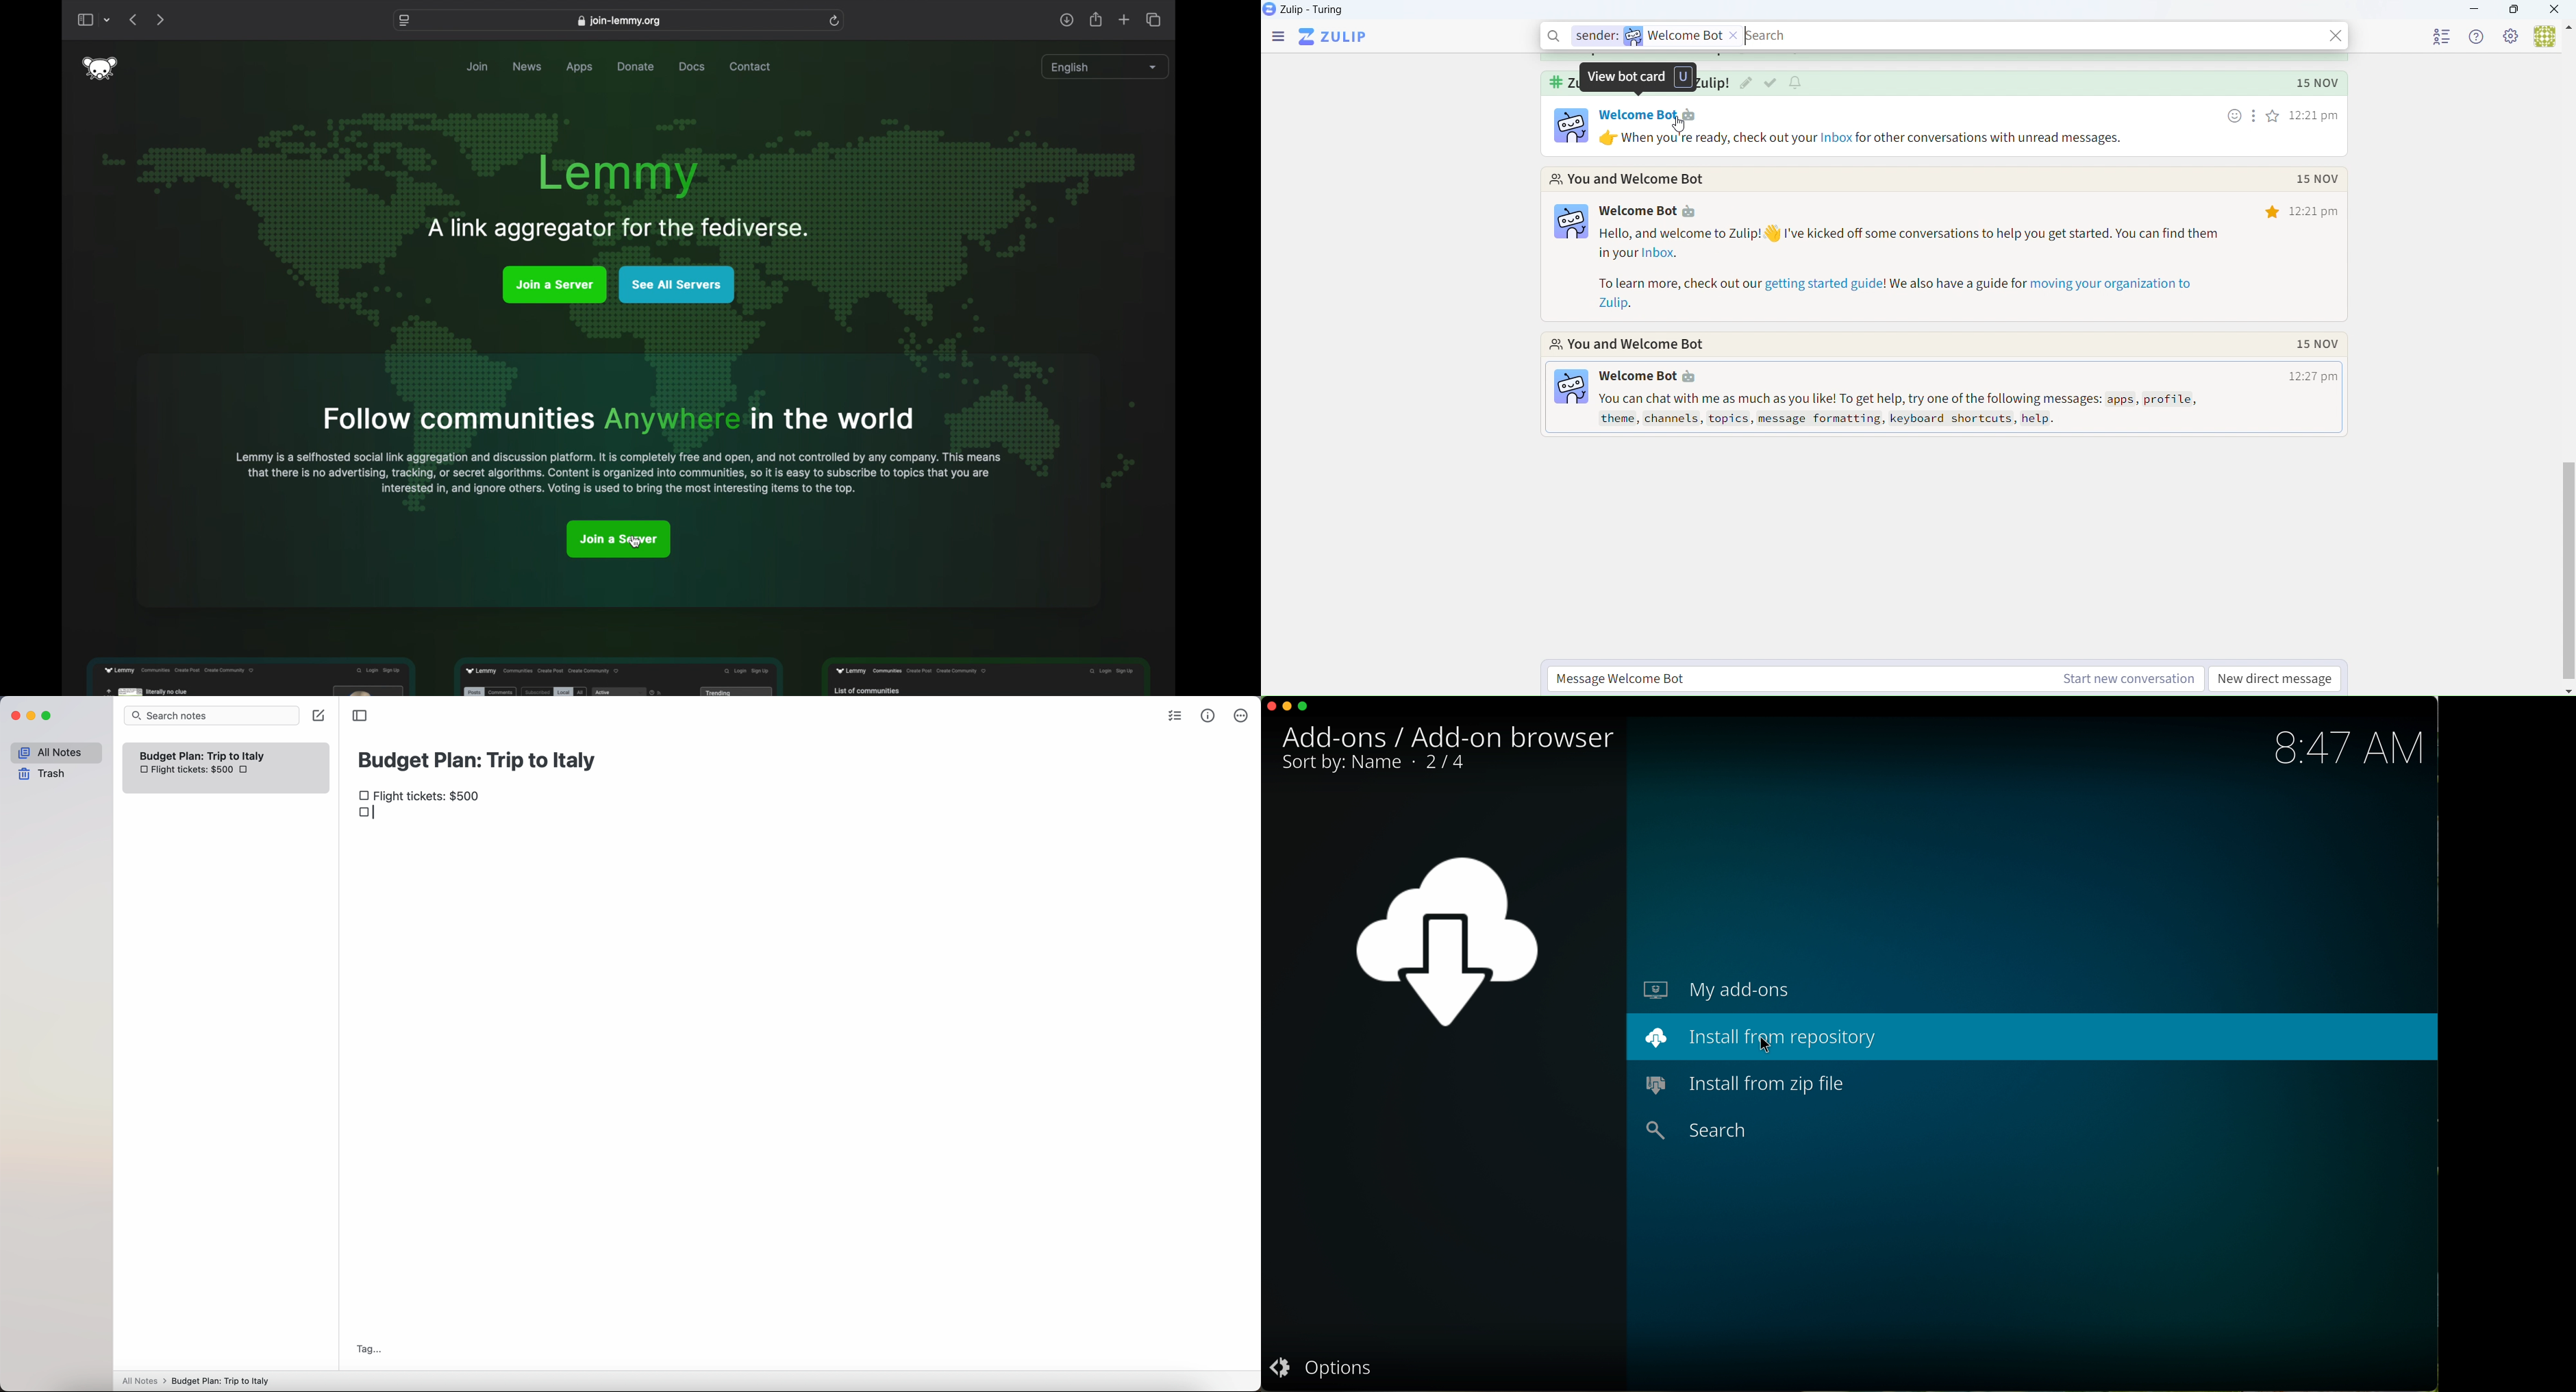 The width and height of the screenshot is (2576, 1400). I want to click on star, so click(2273, 118).